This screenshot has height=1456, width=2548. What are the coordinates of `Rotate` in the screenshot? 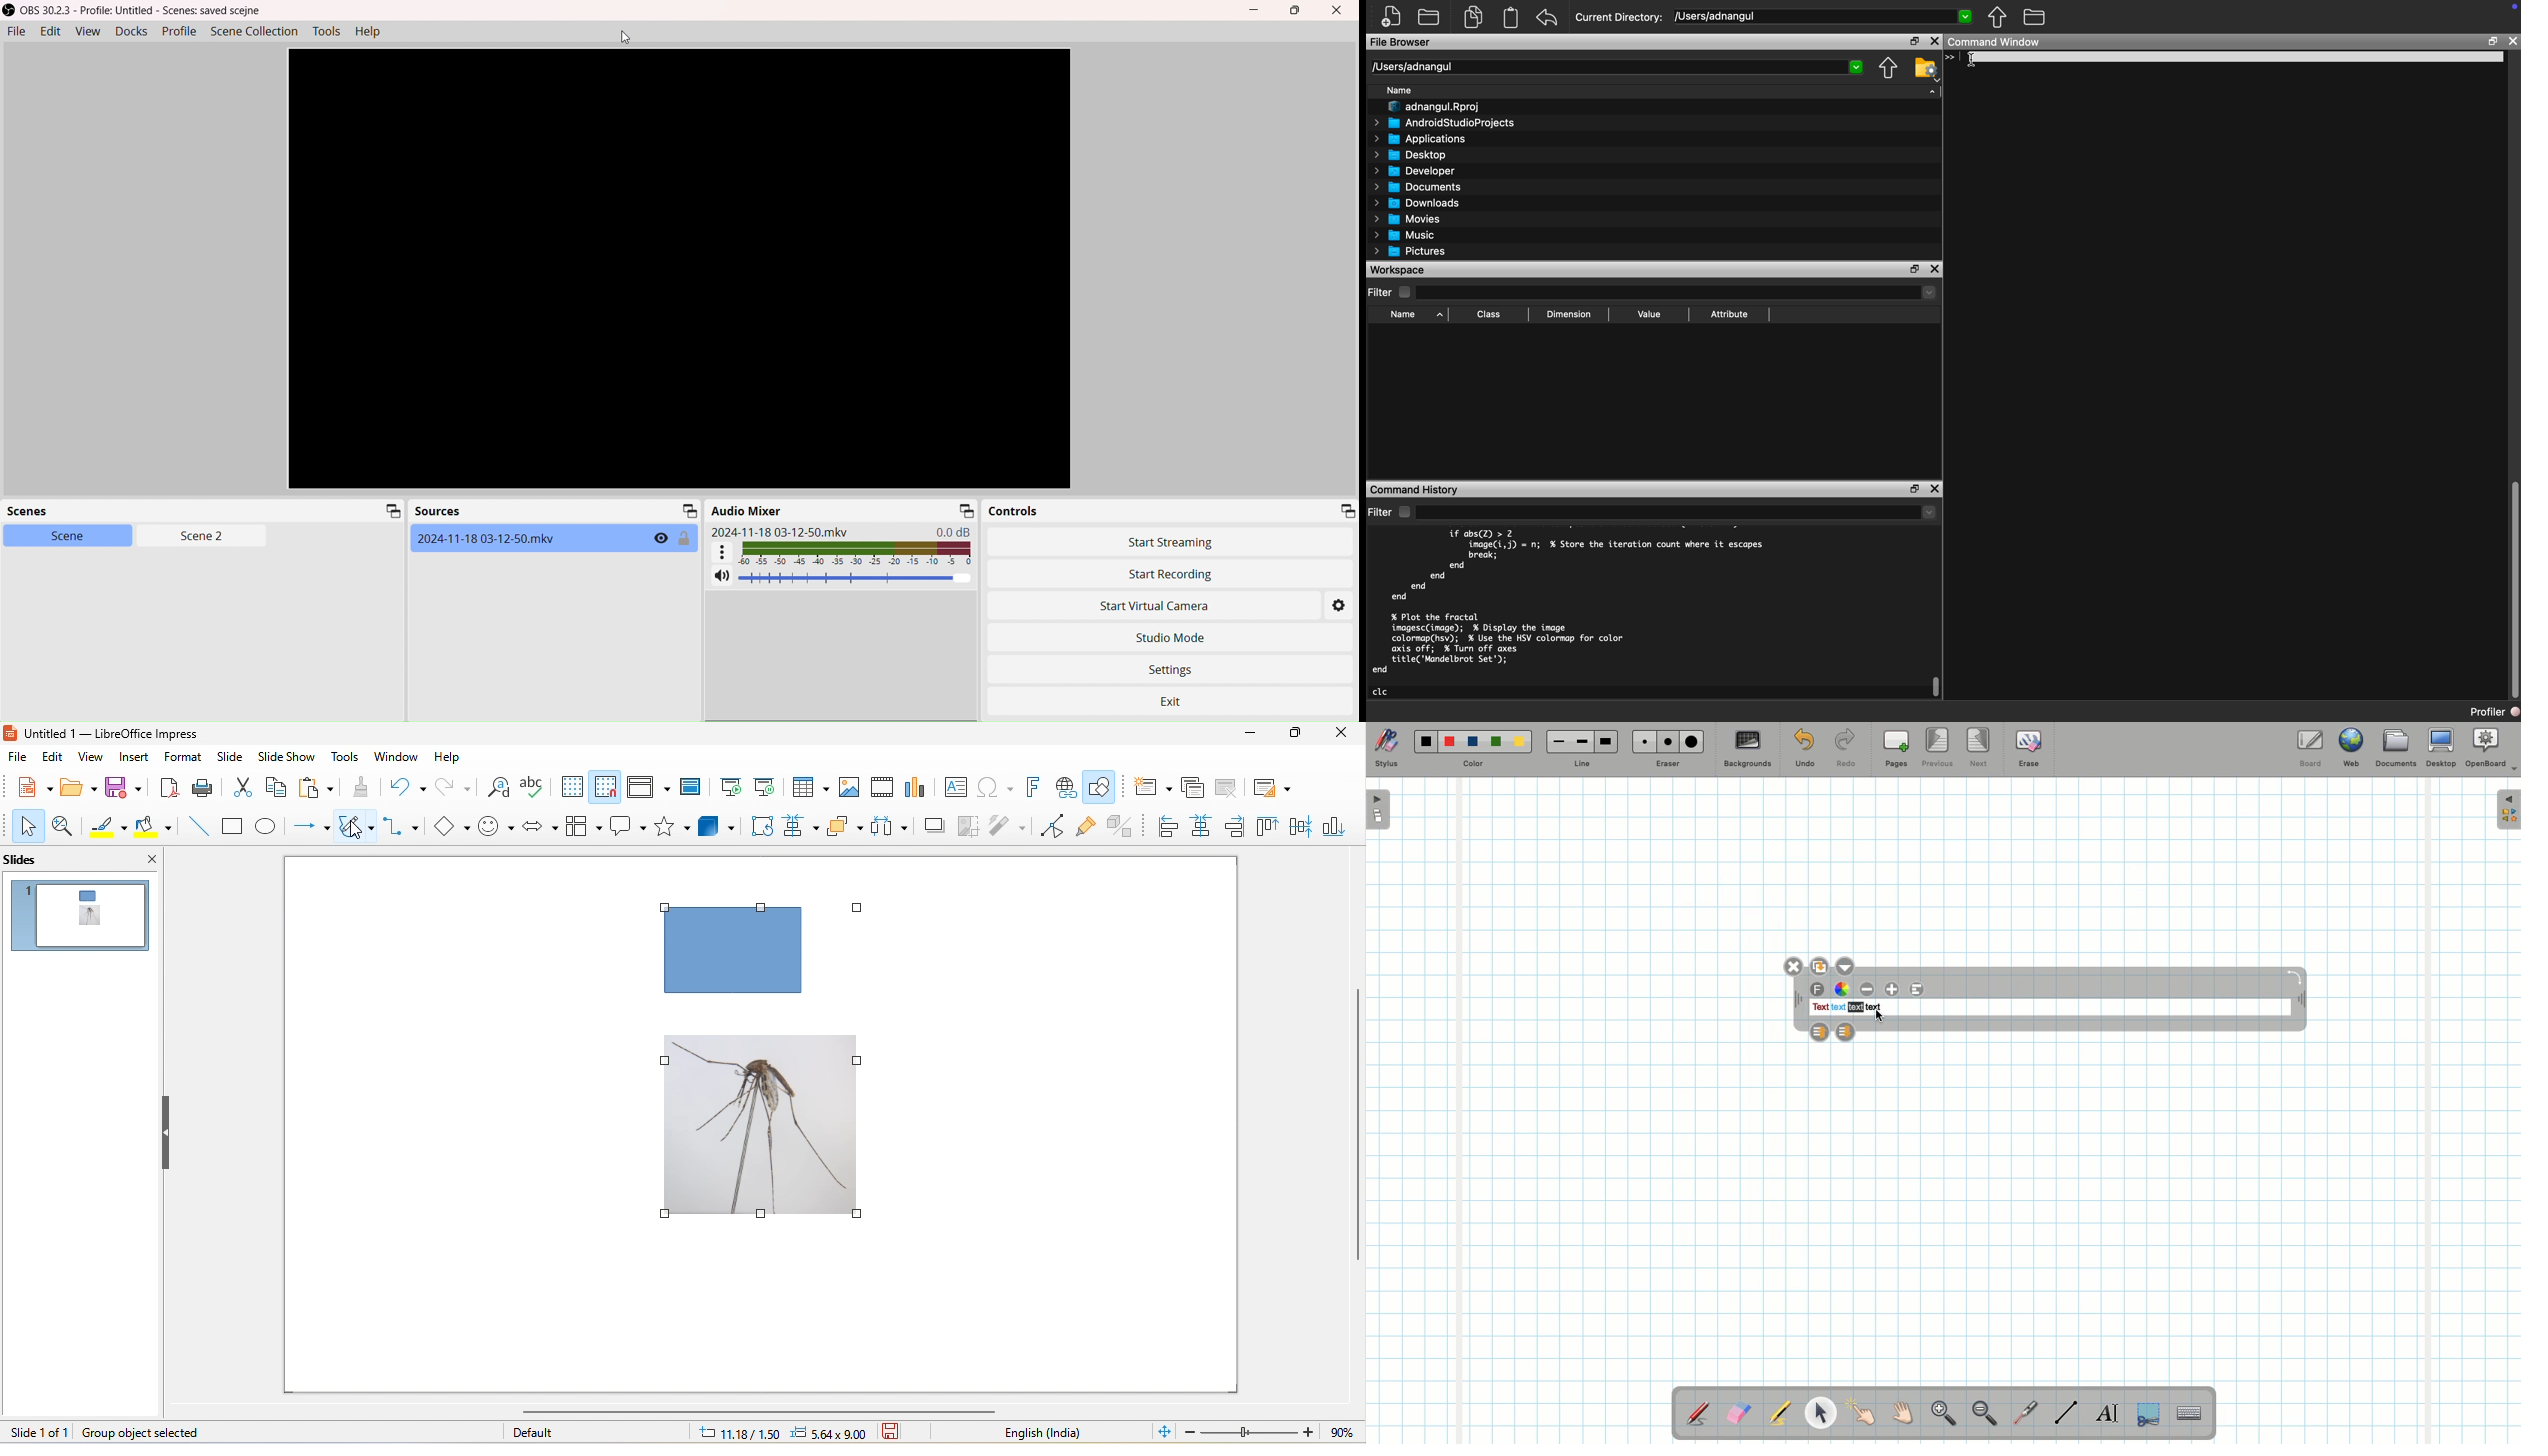 It's located at (2294, 976).